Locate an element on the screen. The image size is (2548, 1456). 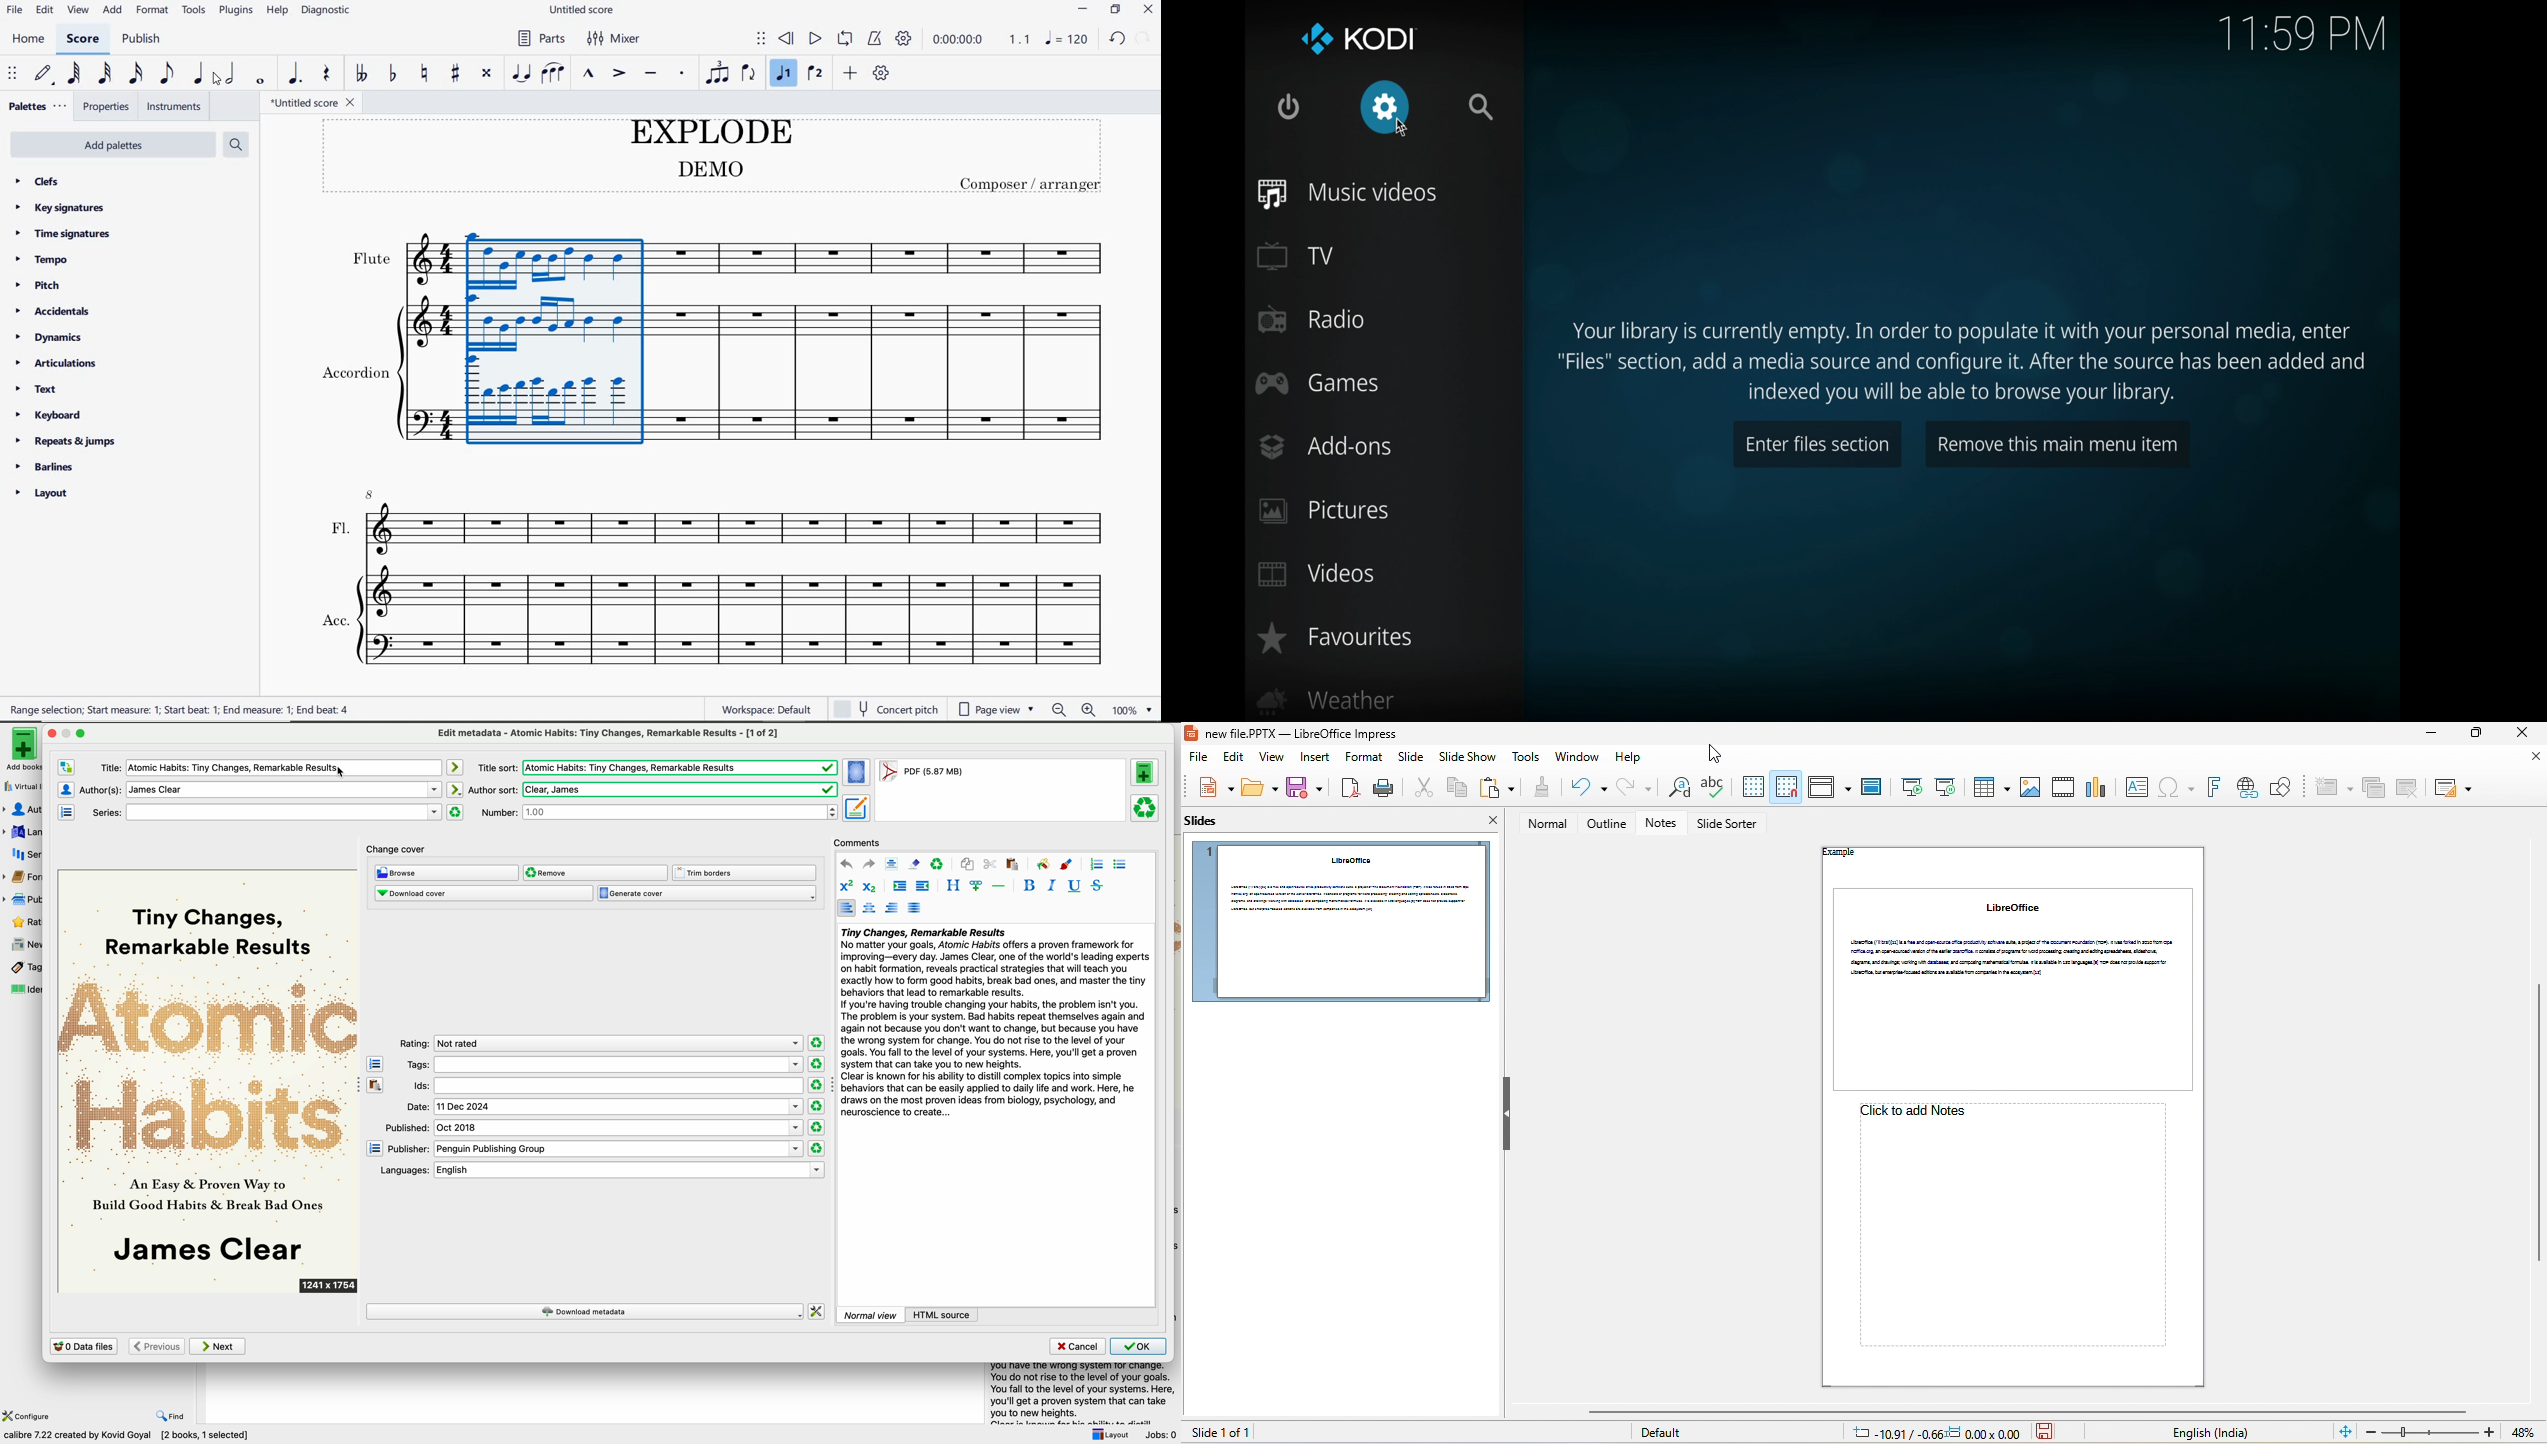
staccato is located at coordinates (682, 74).